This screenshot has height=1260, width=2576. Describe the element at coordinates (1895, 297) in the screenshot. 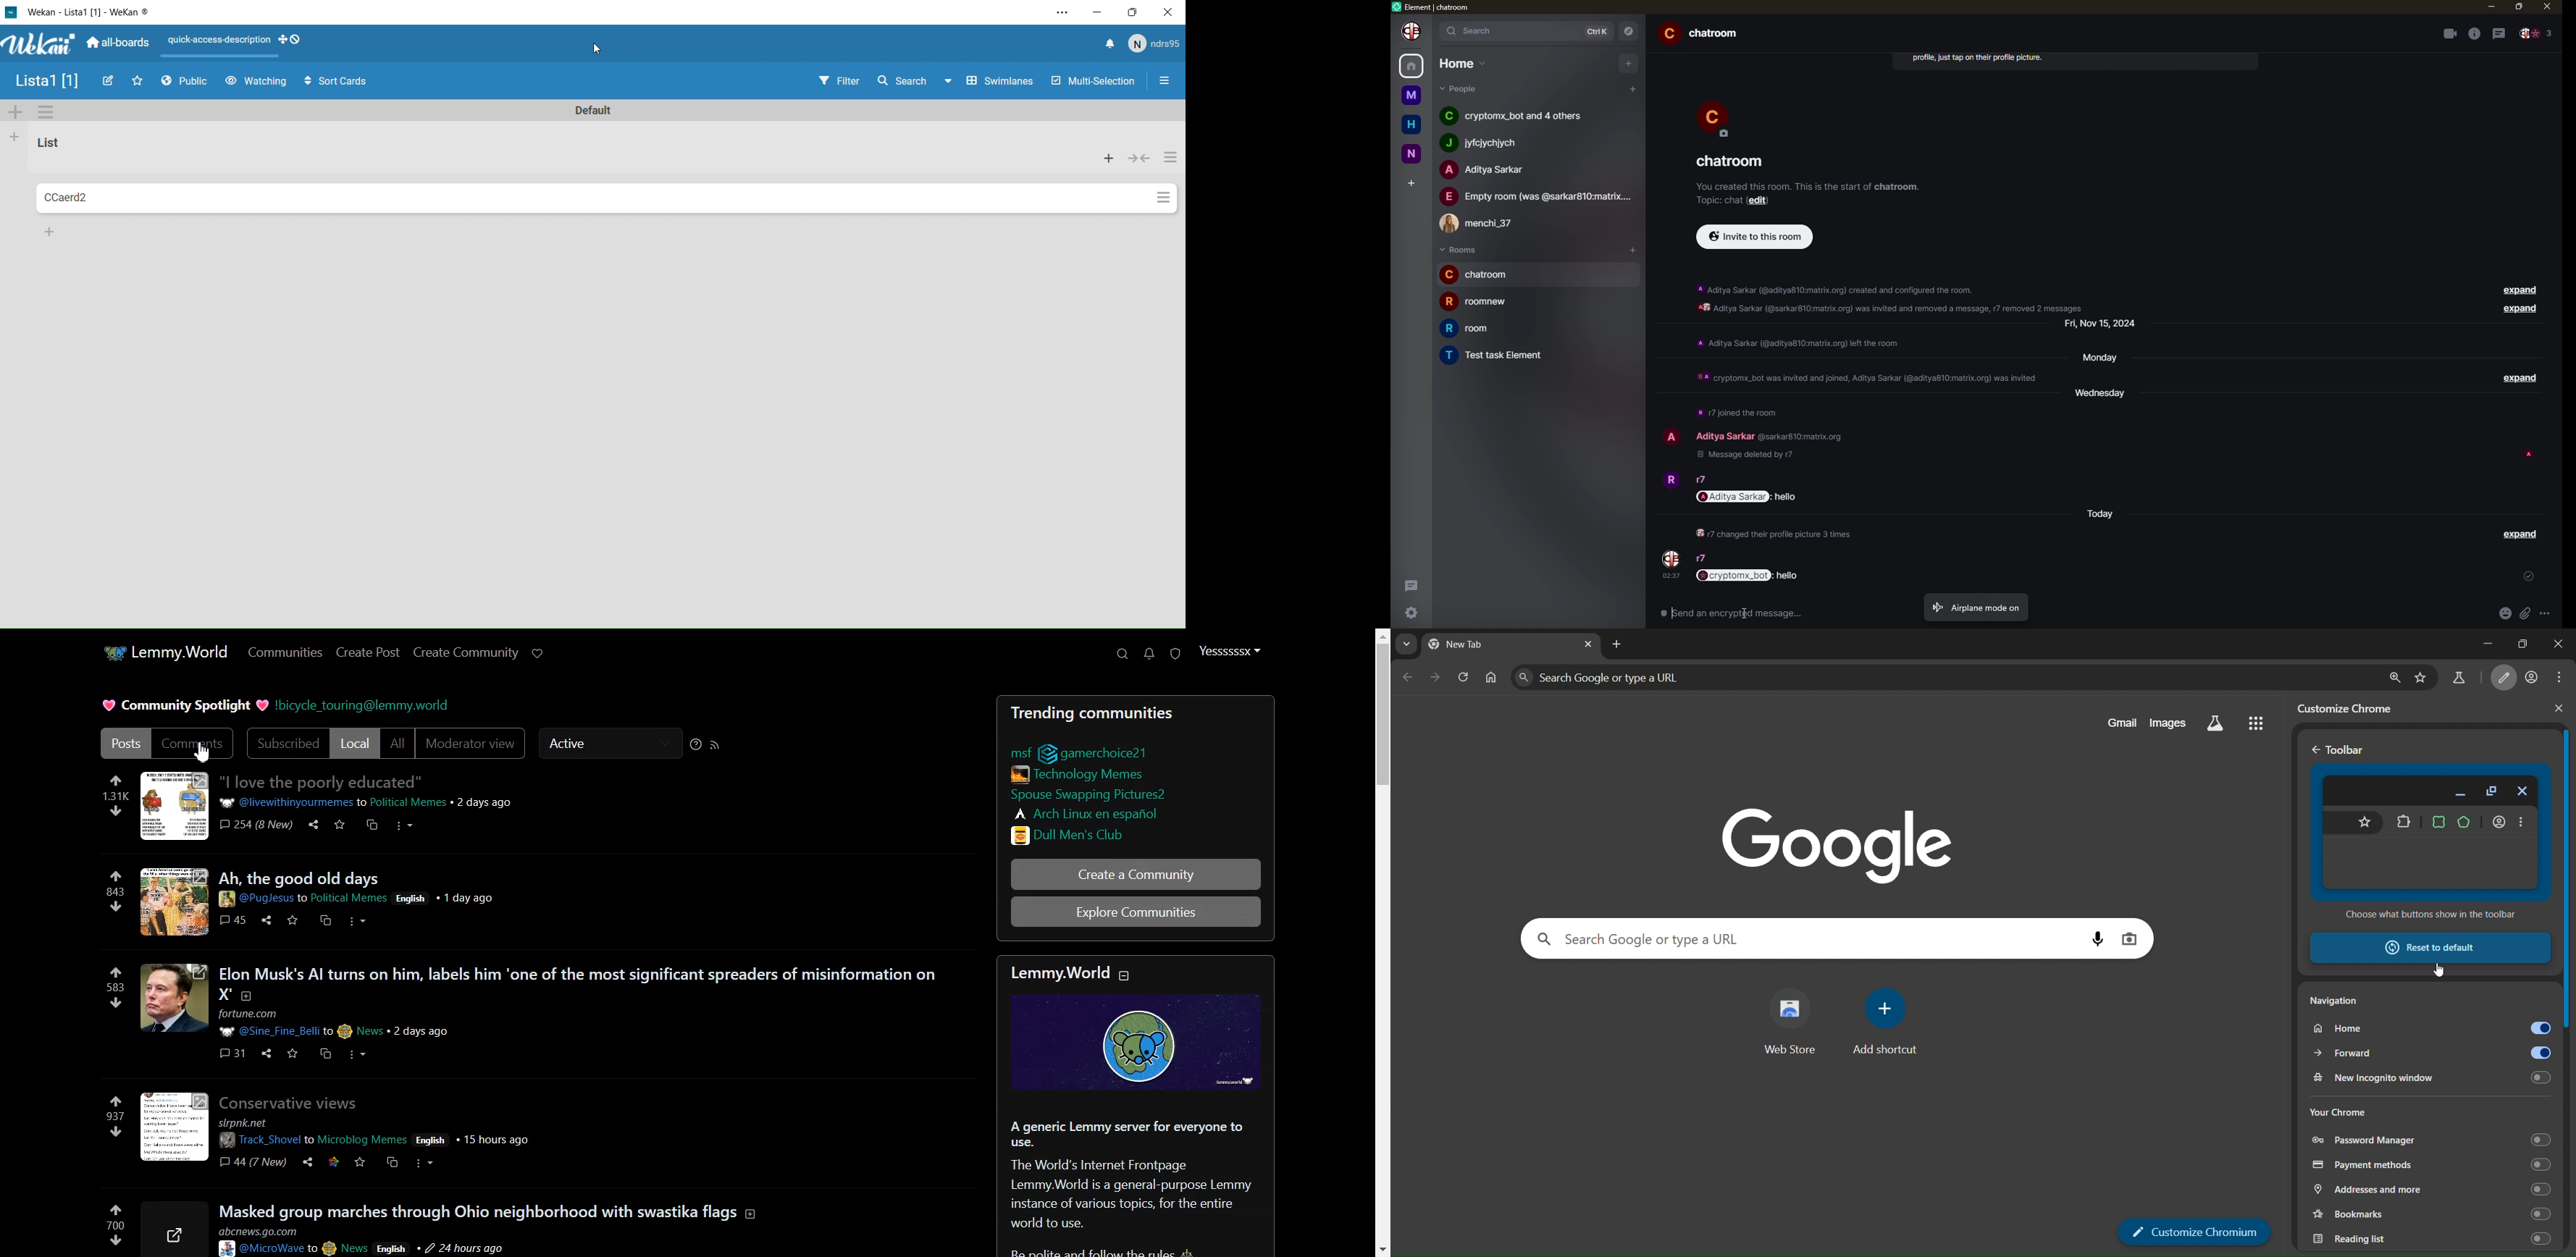

I see `info` at that location.